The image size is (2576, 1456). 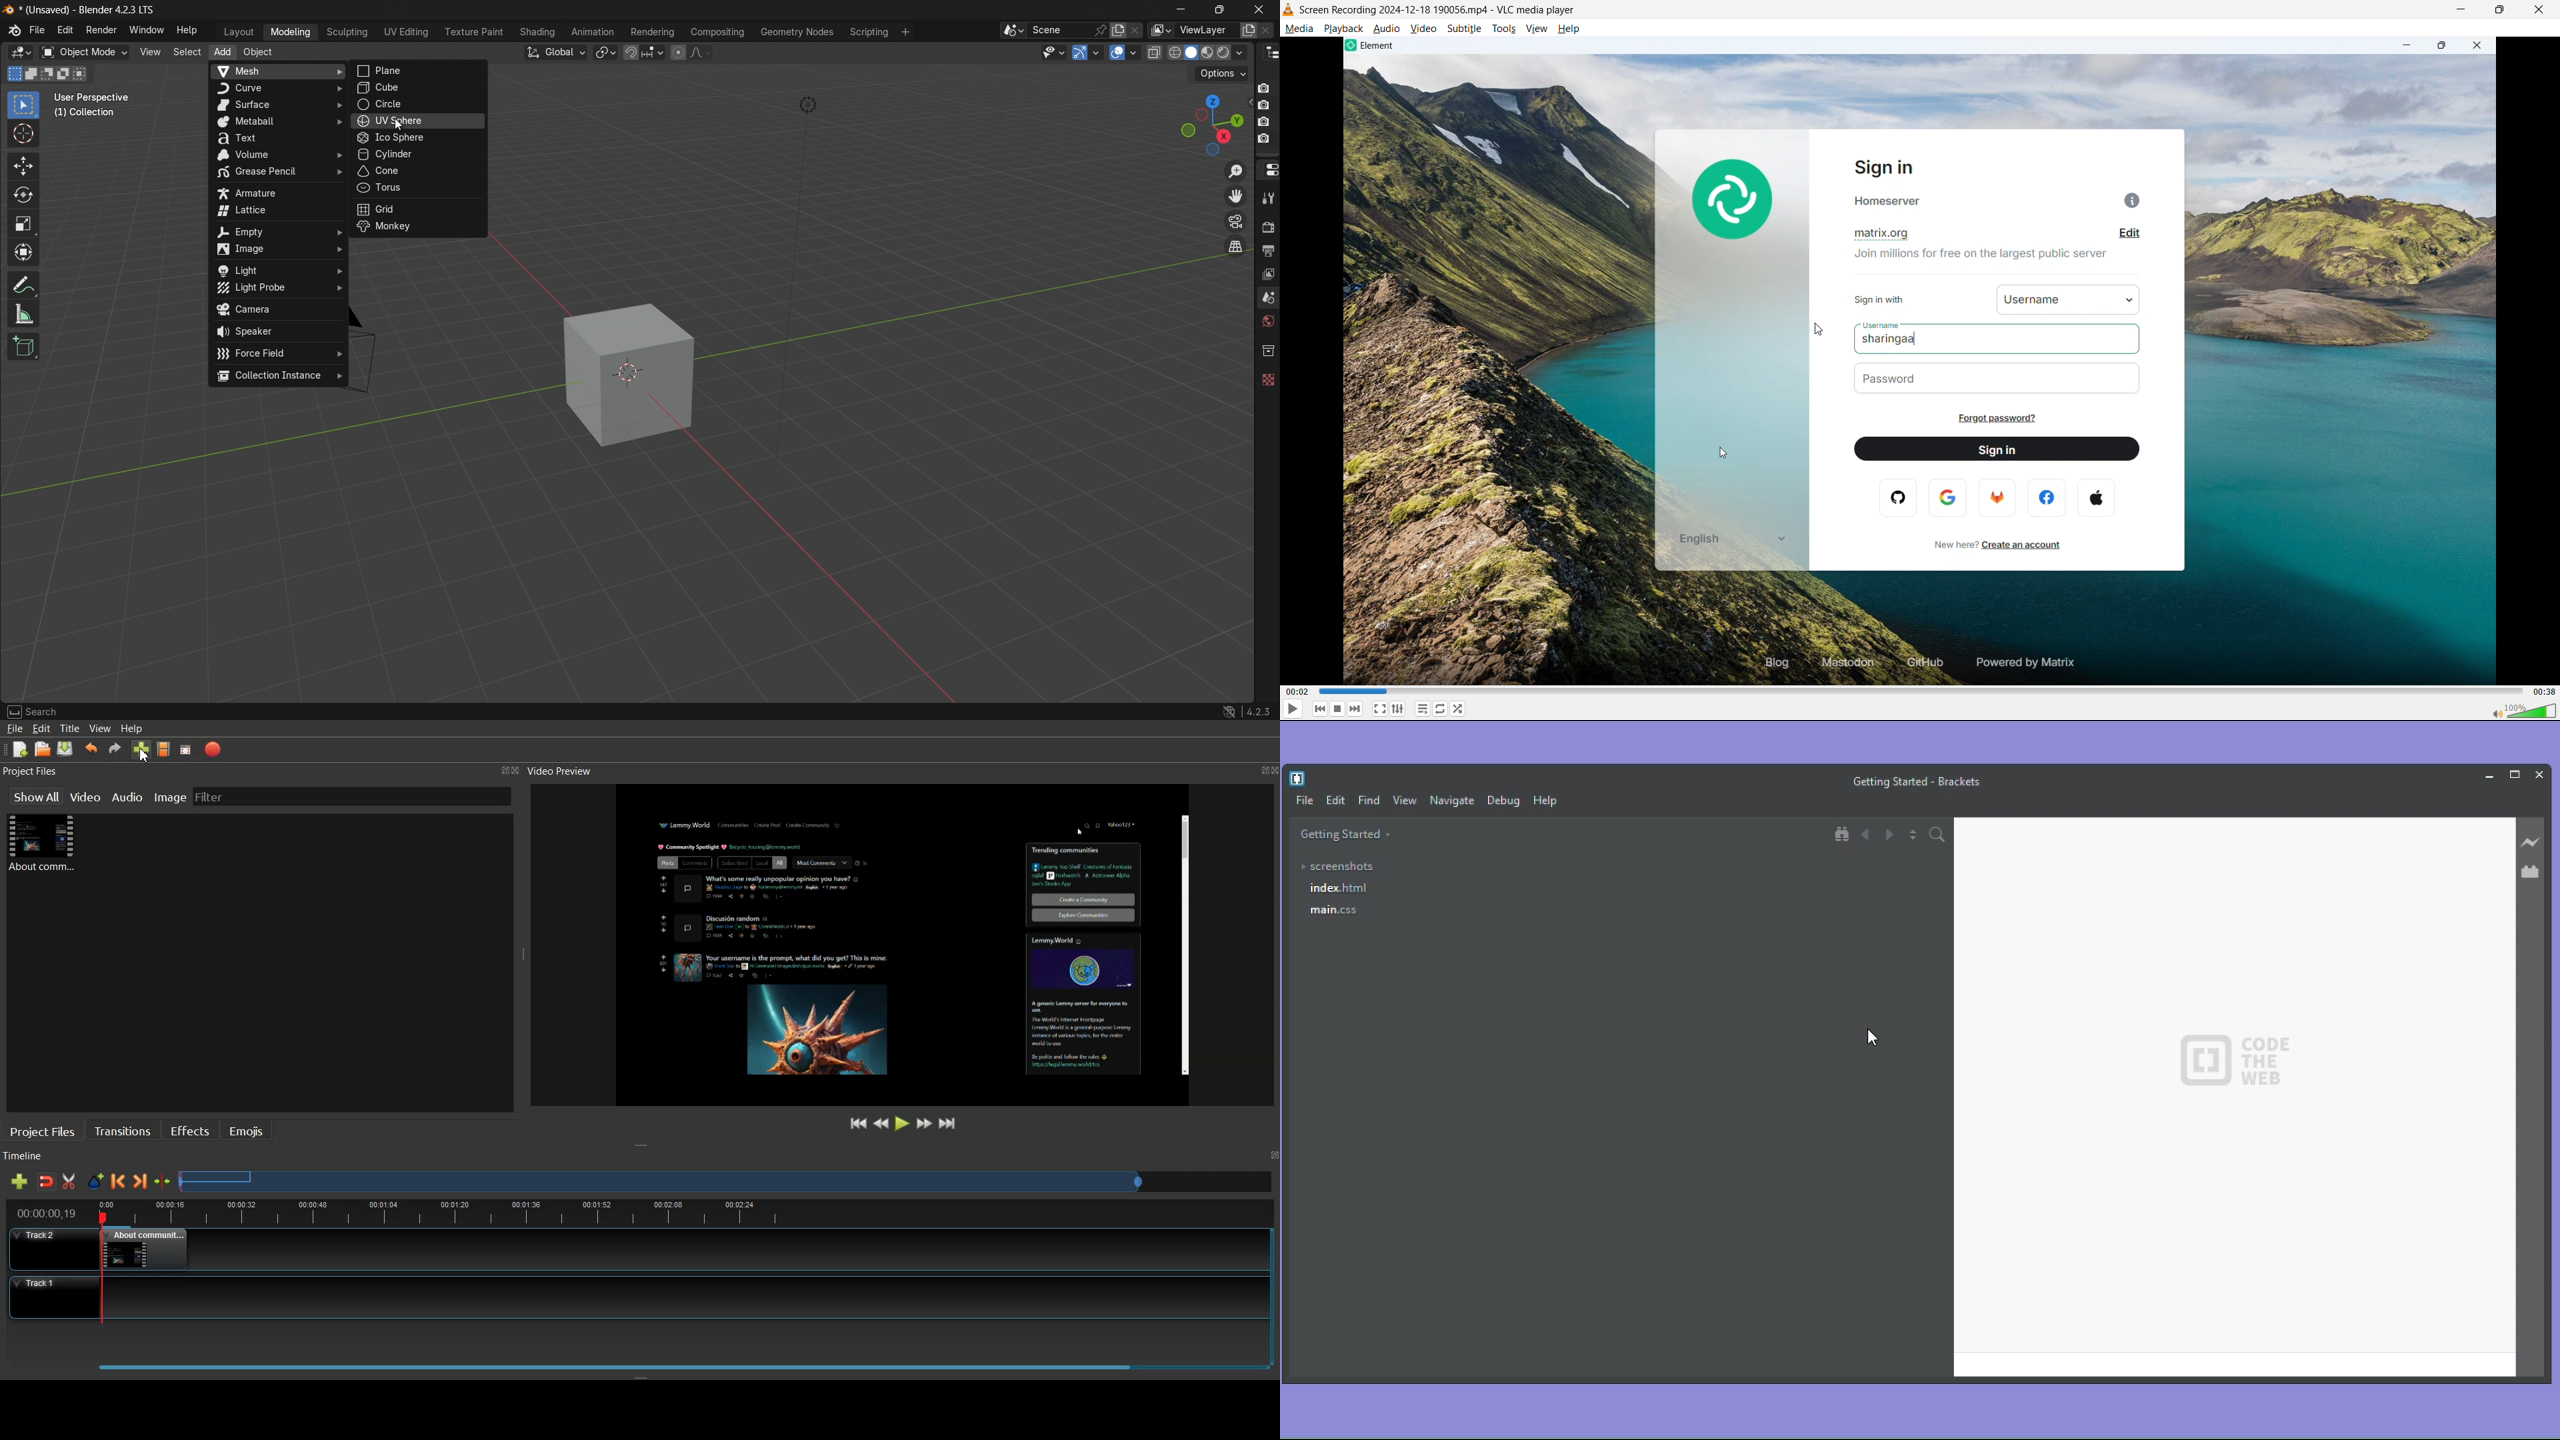 I want to click on volume bar, so click(x=2521, y=710).